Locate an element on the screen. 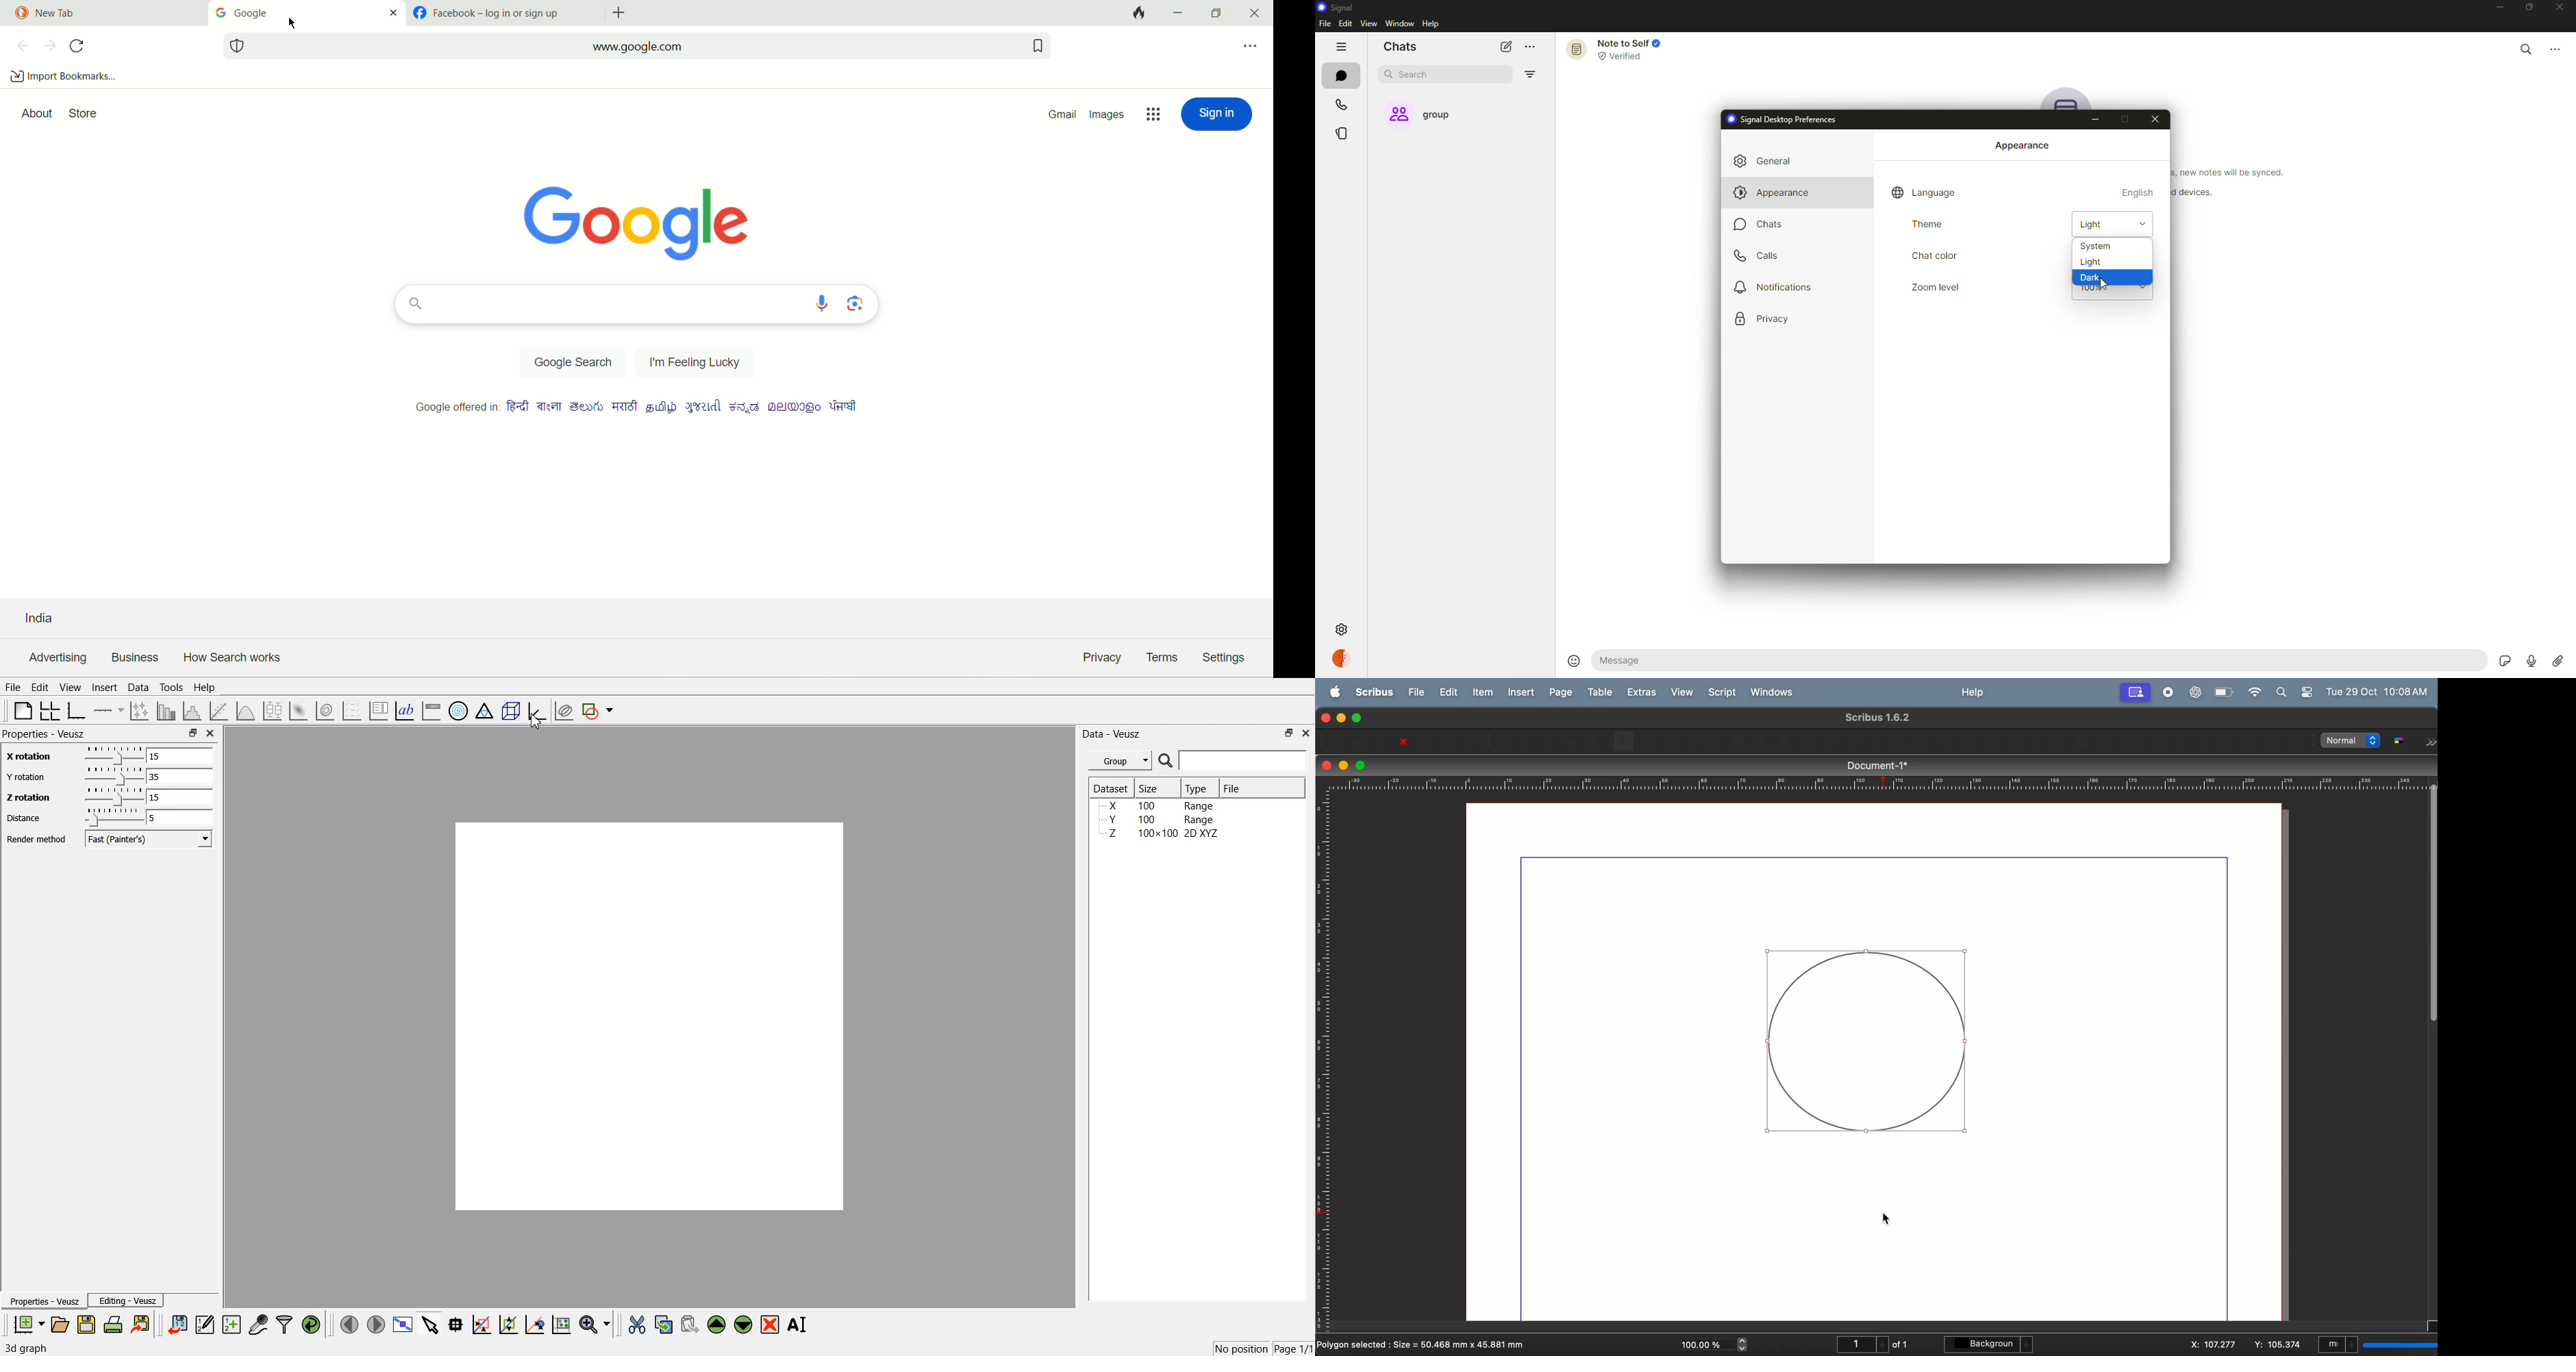 This screenshot has width=2576, height=1372. drop down is located at coordinates (2144, 223).